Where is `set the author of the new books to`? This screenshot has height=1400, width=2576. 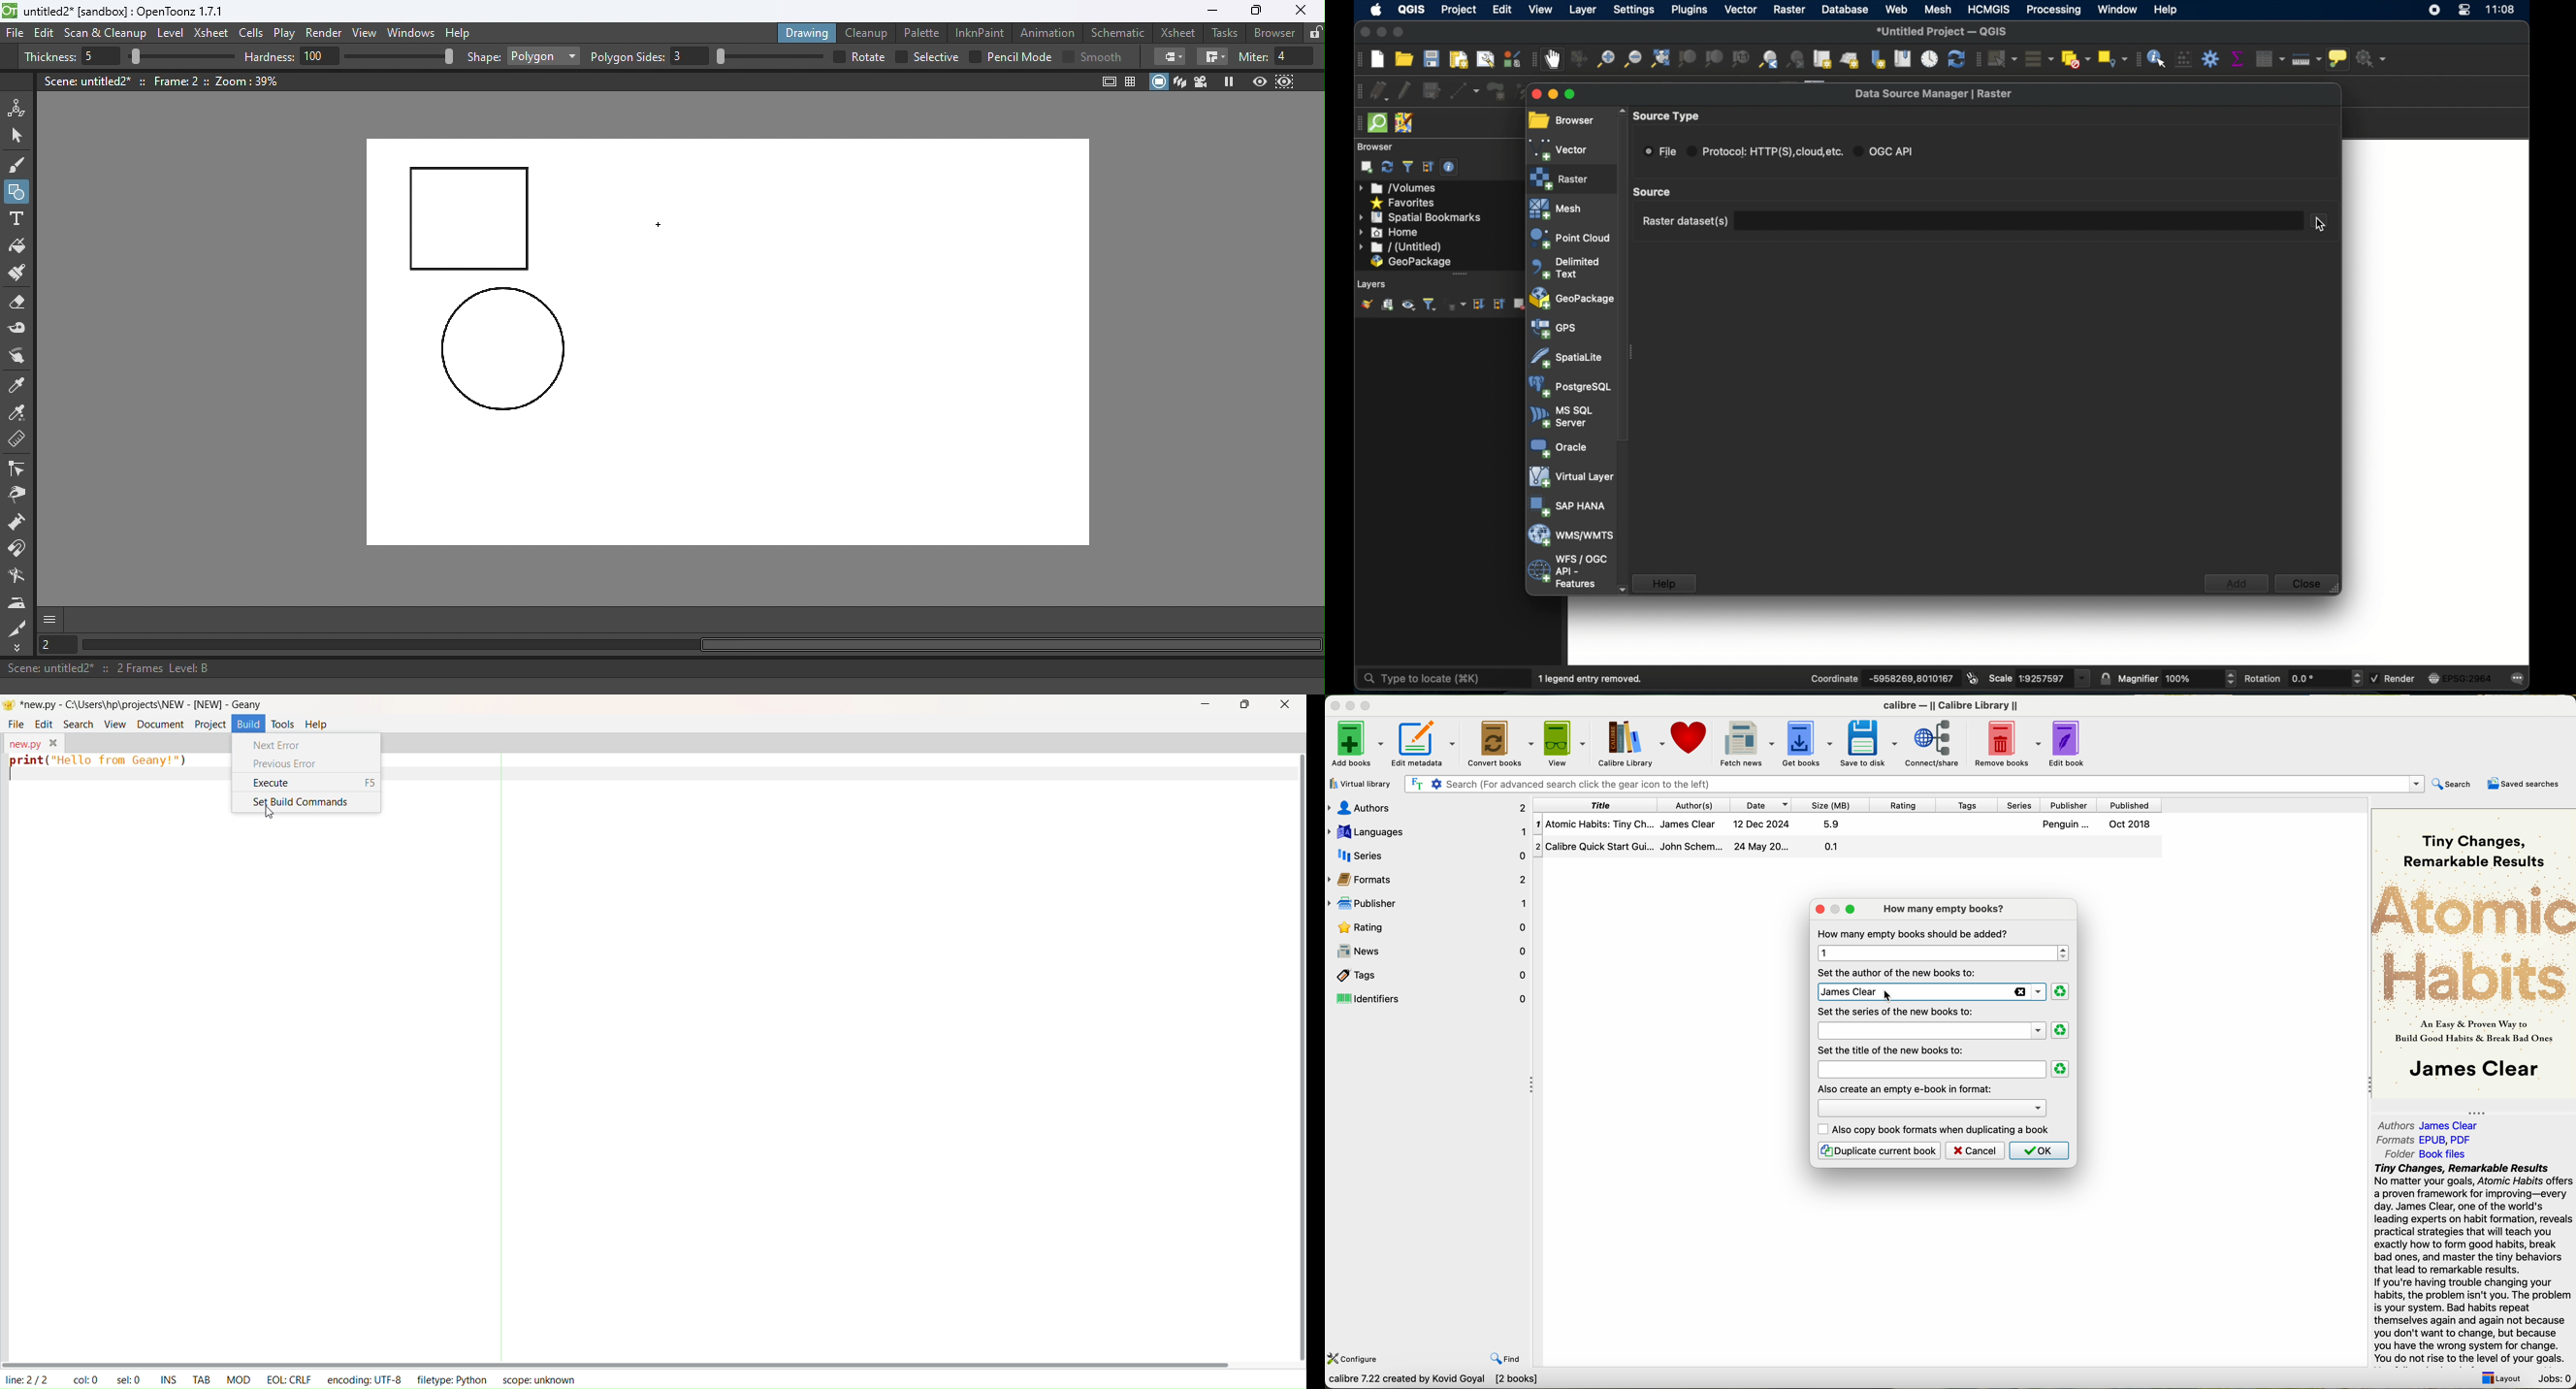
set the author of the new books to is located at coordinates (1899, 972).